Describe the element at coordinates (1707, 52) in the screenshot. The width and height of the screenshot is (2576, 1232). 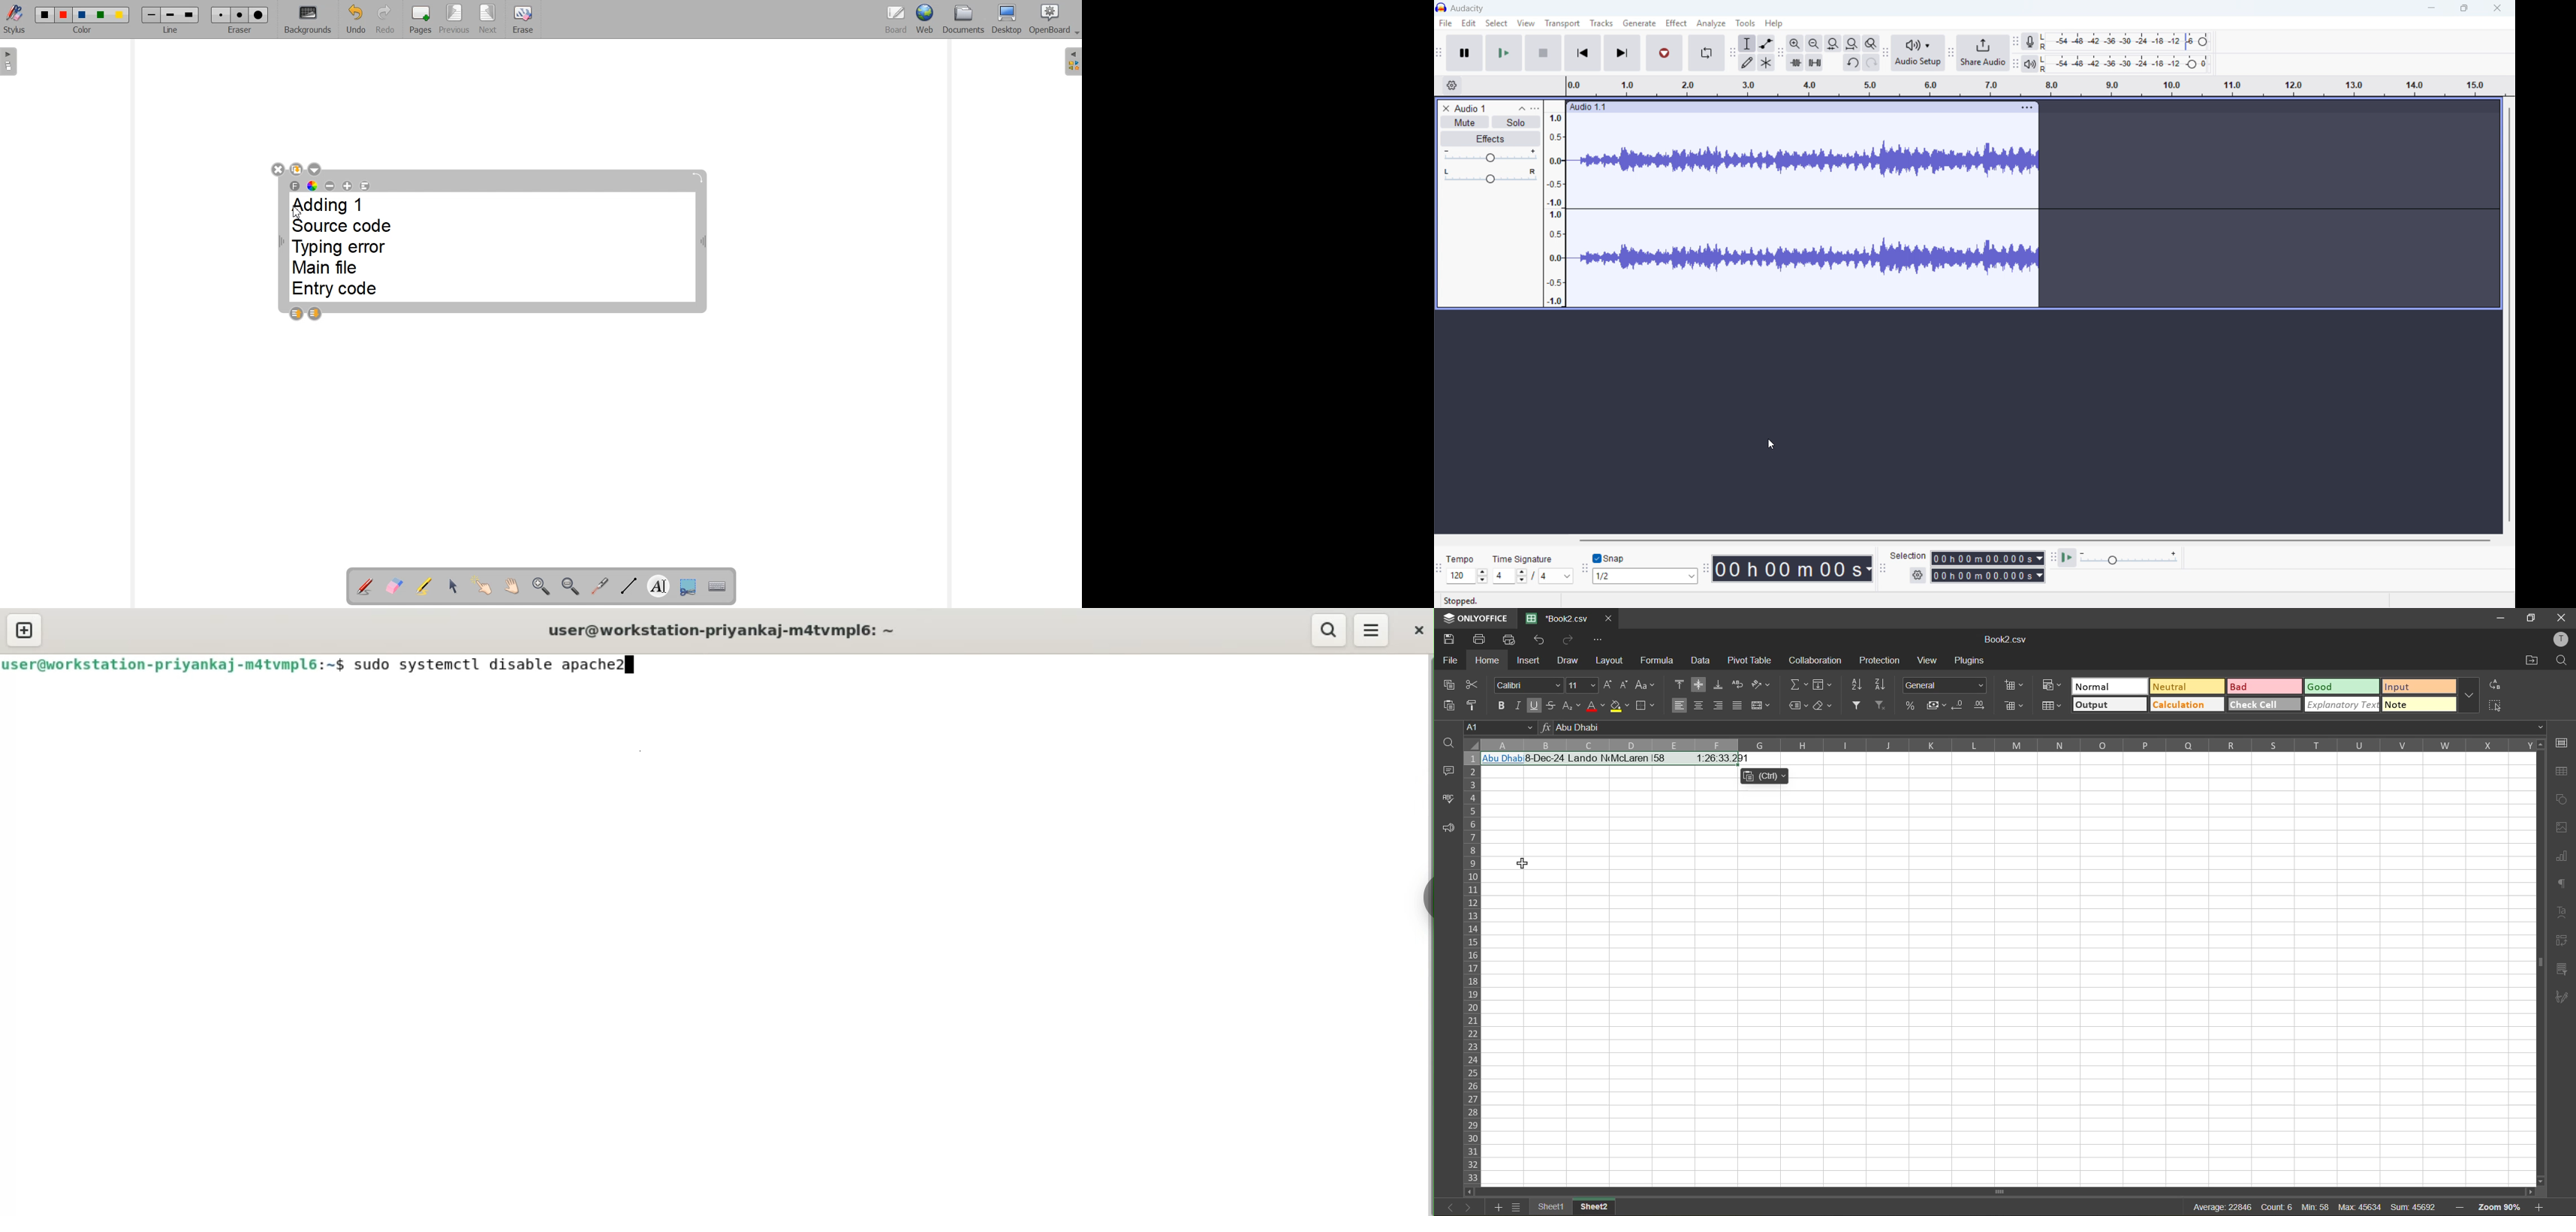
I see `Enable loop ` at that location.